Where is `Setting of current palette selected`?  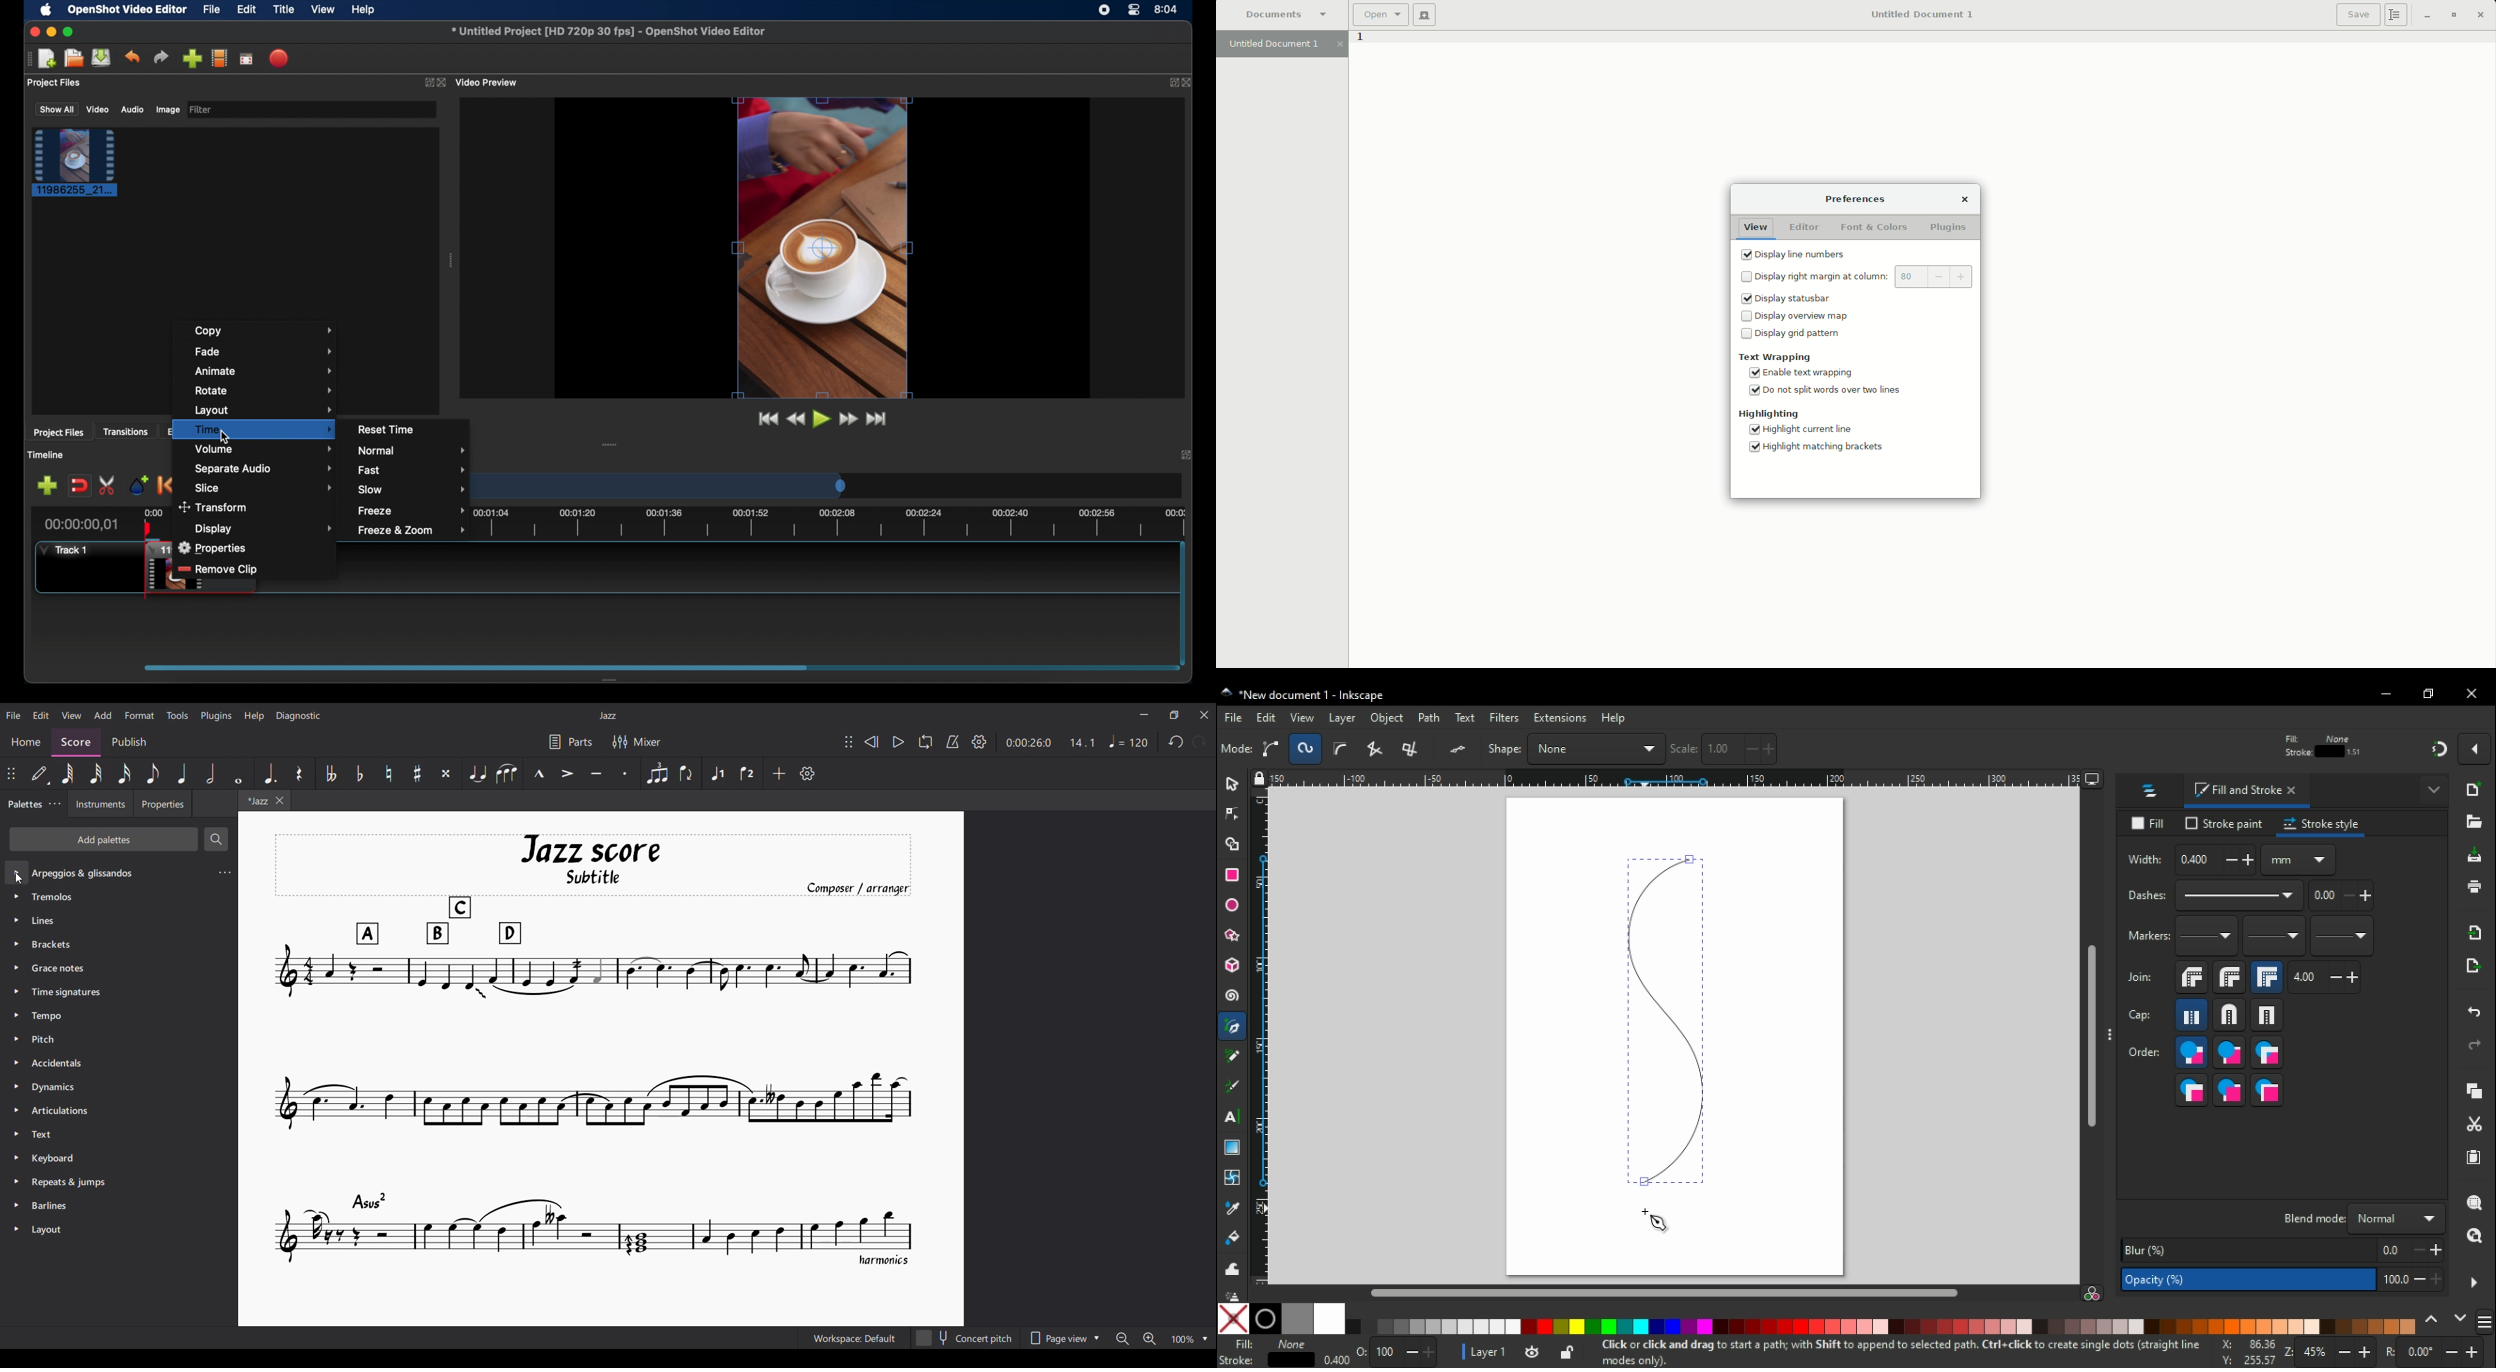 Setting of current palette selected is located at coordinates (224, 873).